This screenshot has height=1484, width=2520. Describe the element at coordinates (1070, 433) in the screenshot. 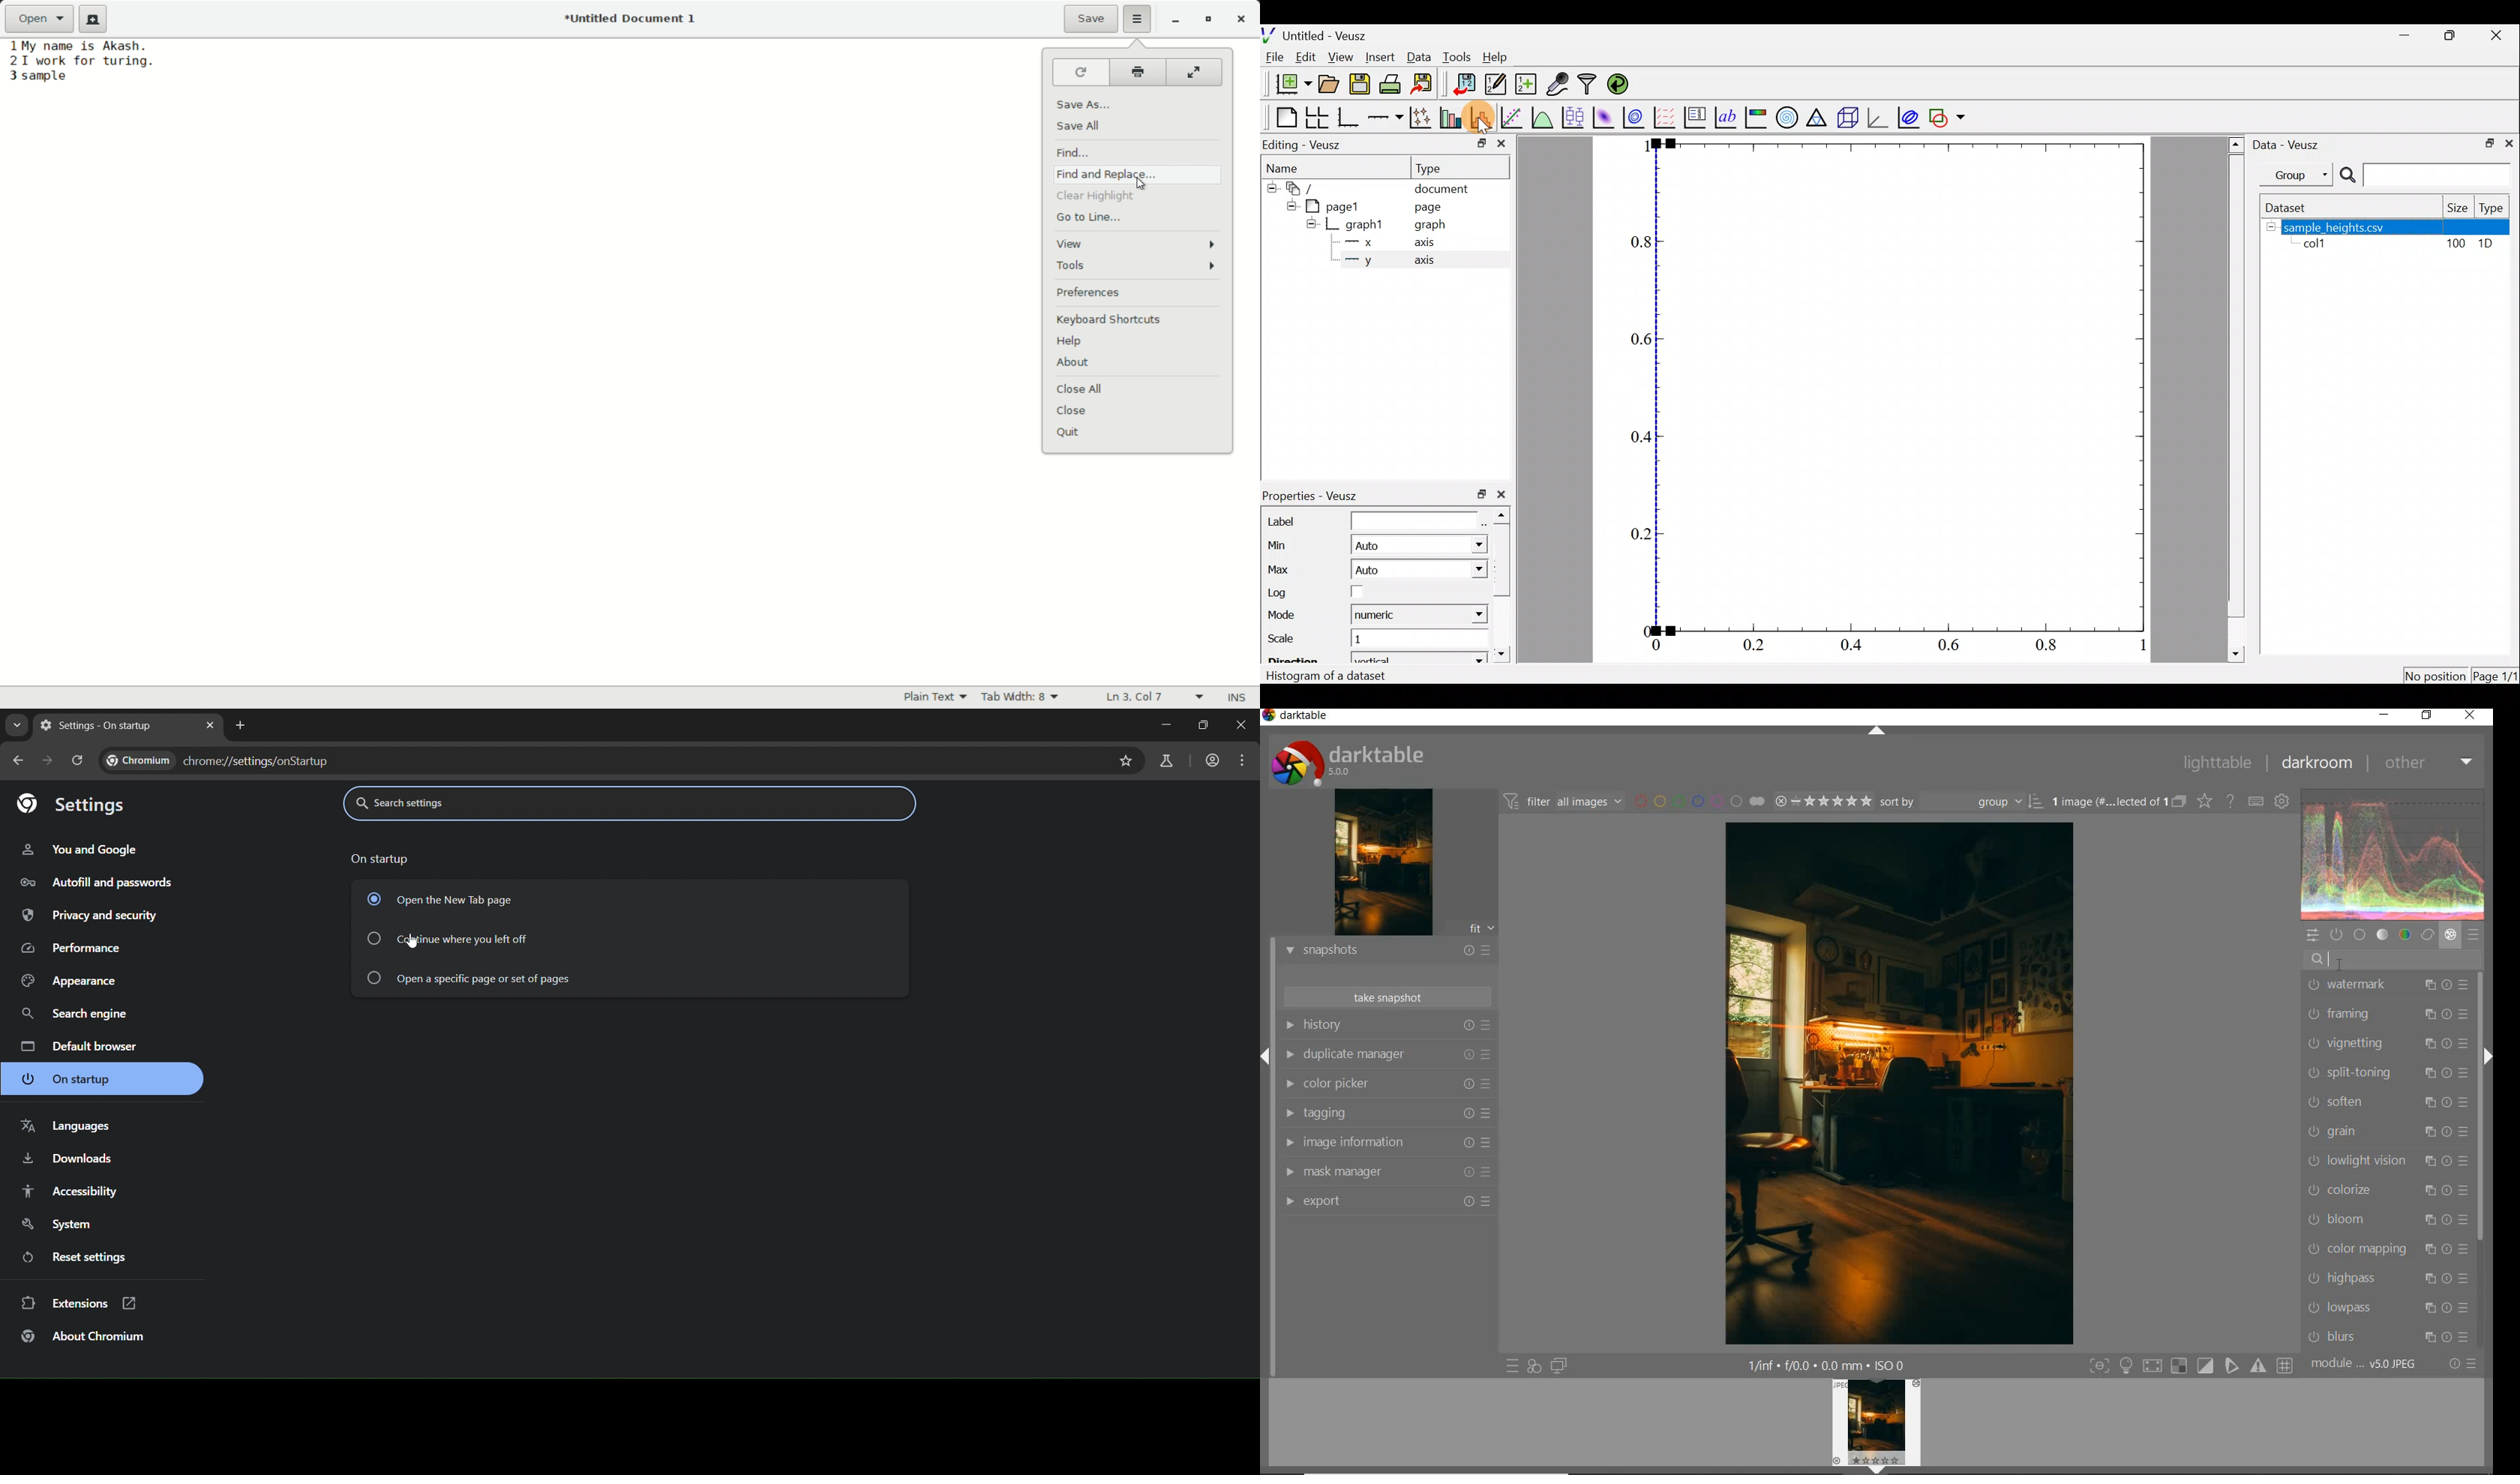

I see `quit` at that location.